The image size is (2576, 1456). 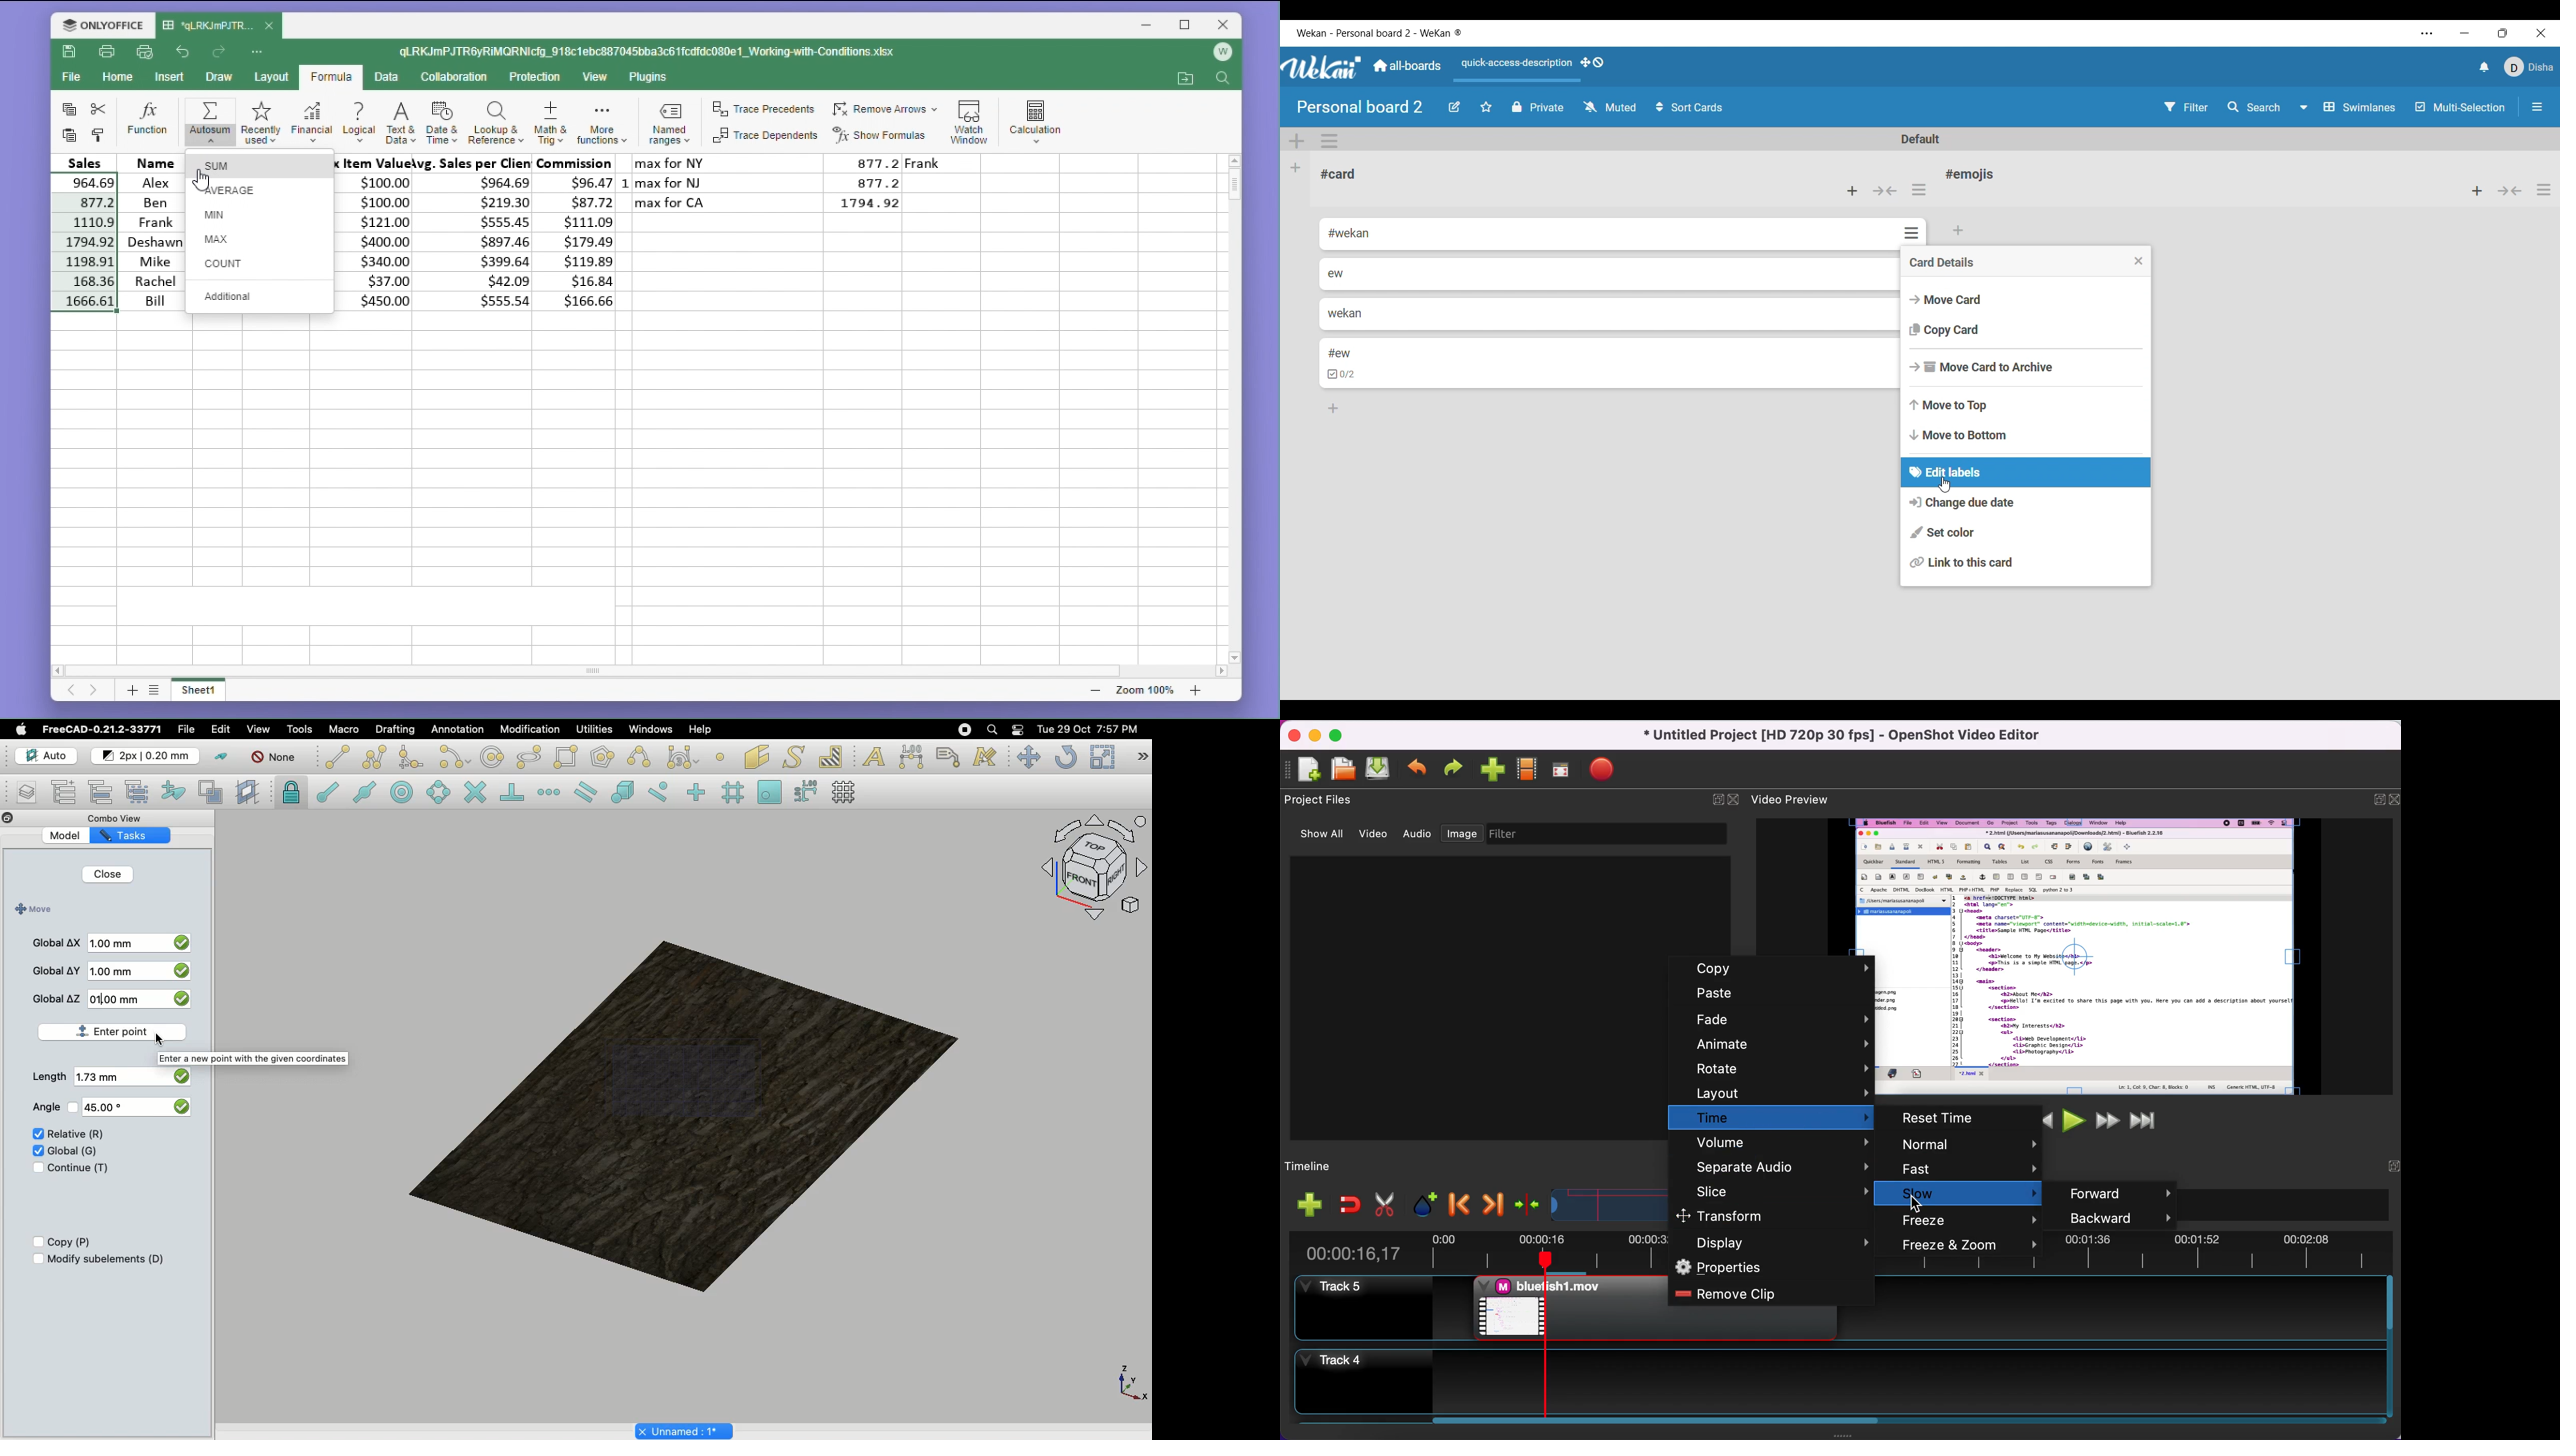 What do you see at coordinates (594, 730) in the screenshot?
I see `Utilities` at bounding box center [594, 730].